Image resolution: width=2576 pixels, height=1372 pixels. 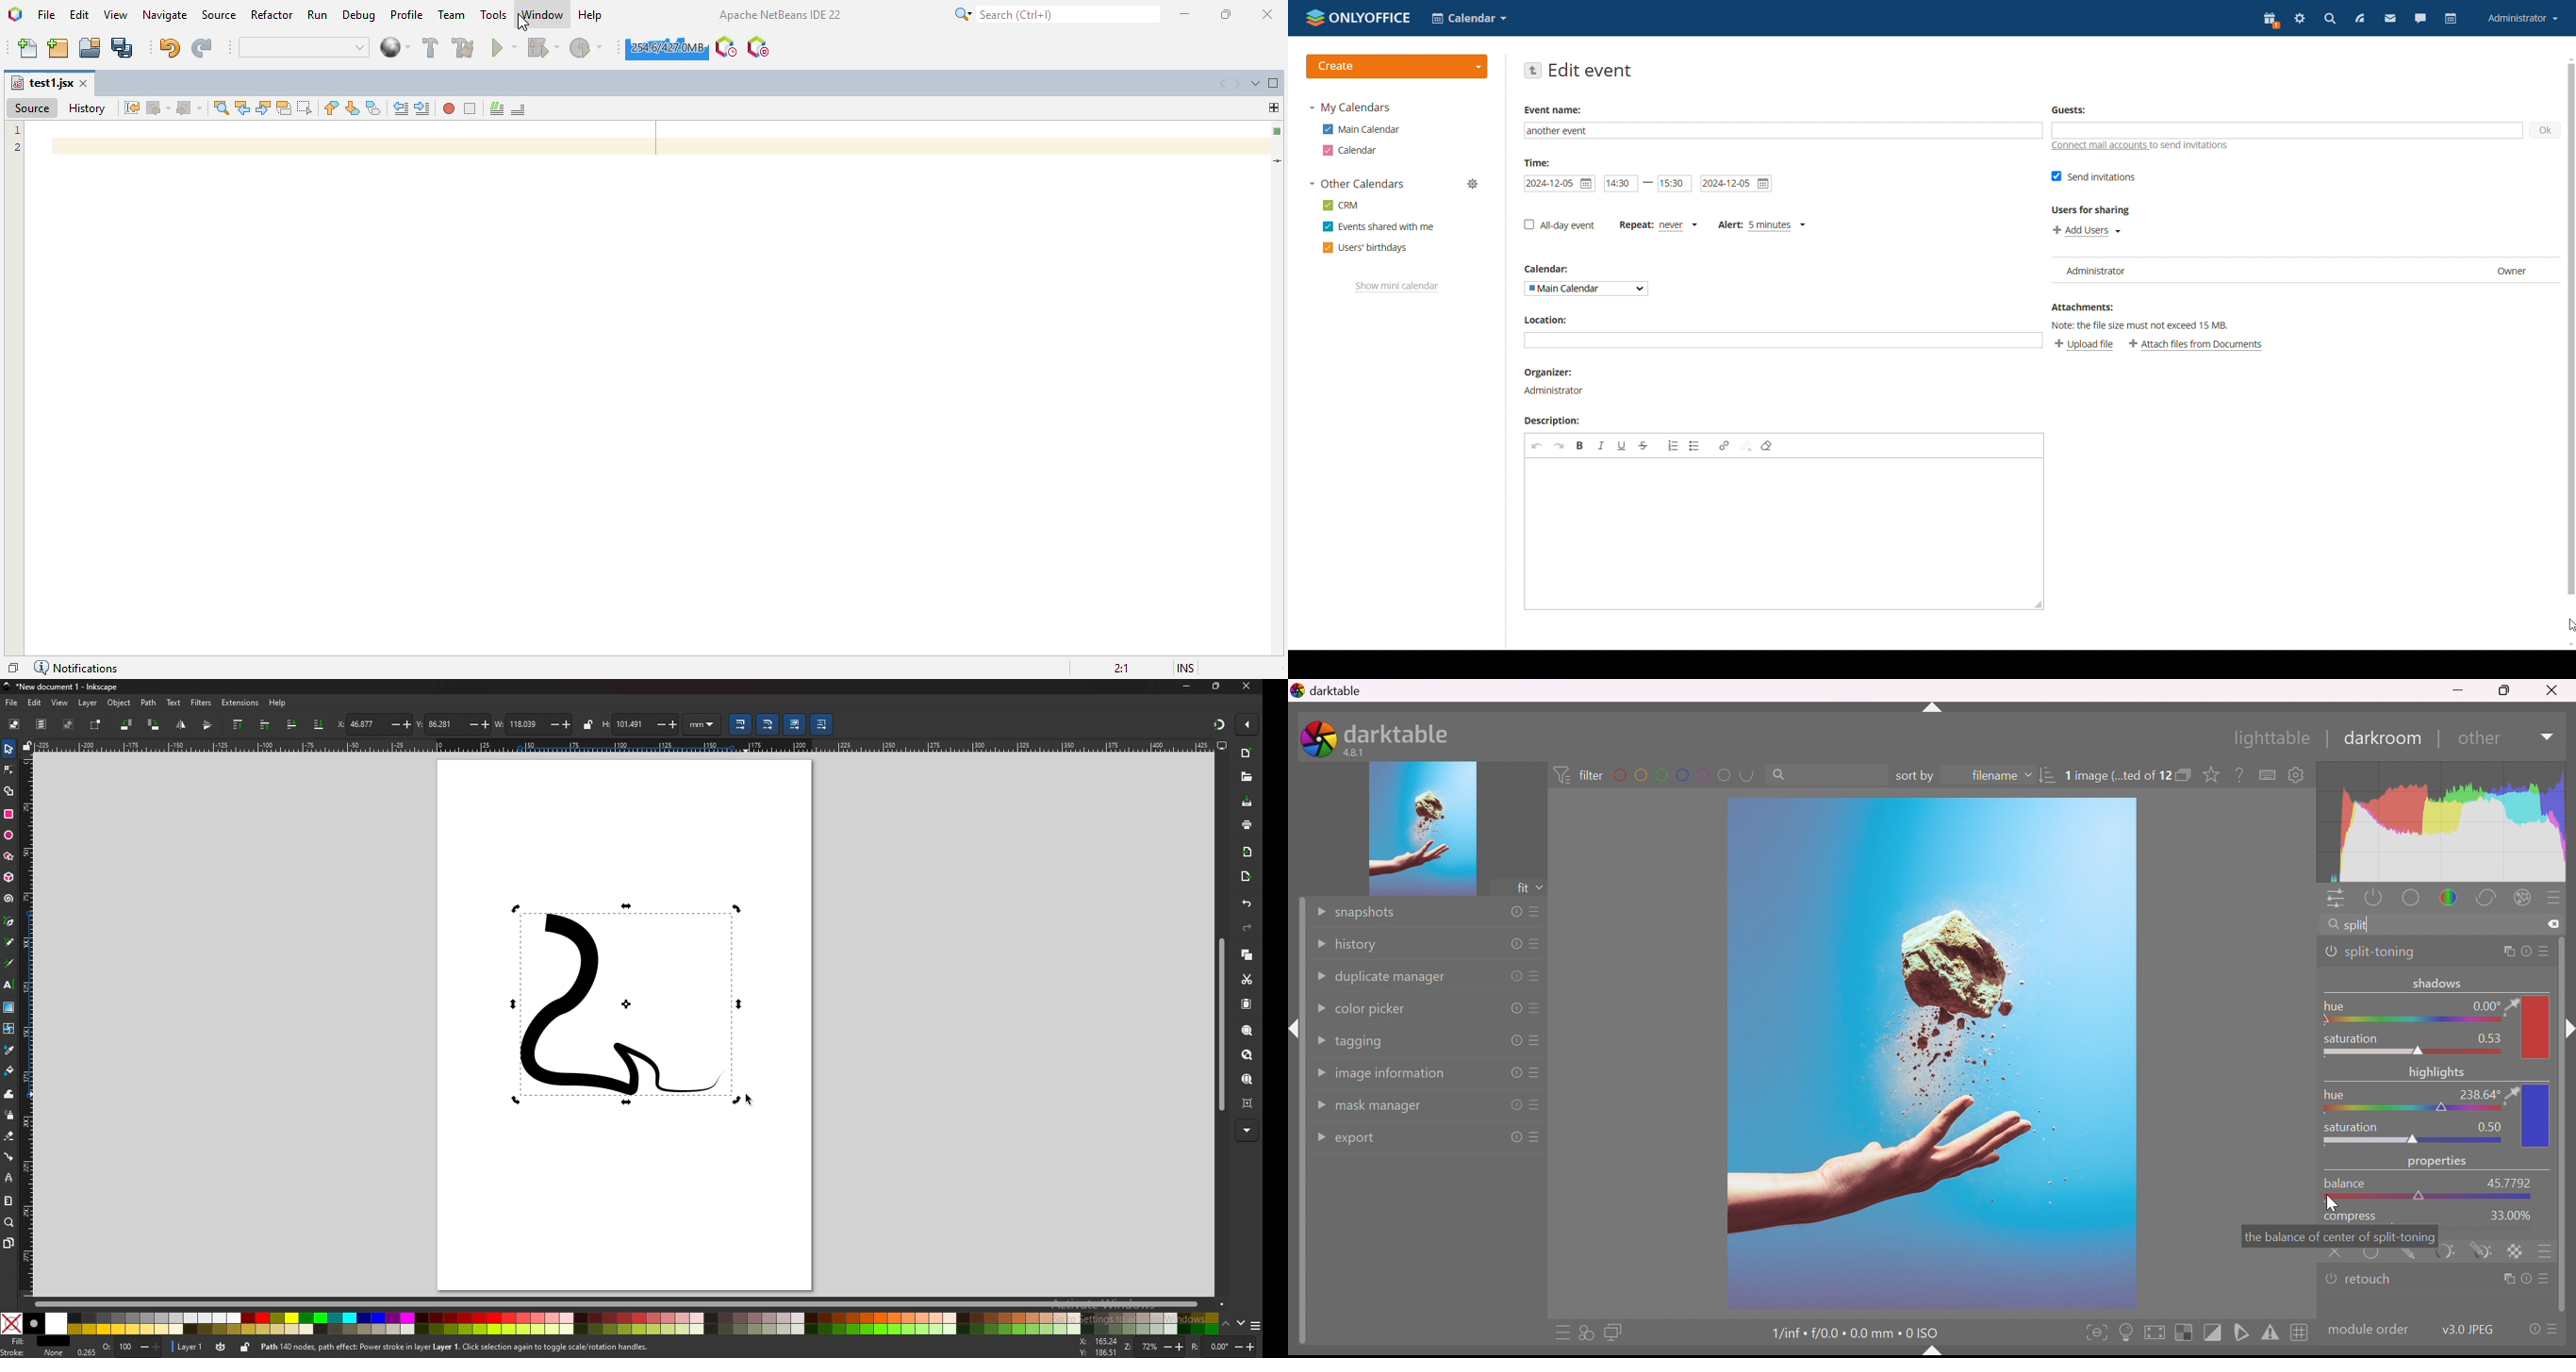 What do you see at coordinates (1358, 752) in the screenshot?
I see `4.8.1` at bounding box center [1358, 752].